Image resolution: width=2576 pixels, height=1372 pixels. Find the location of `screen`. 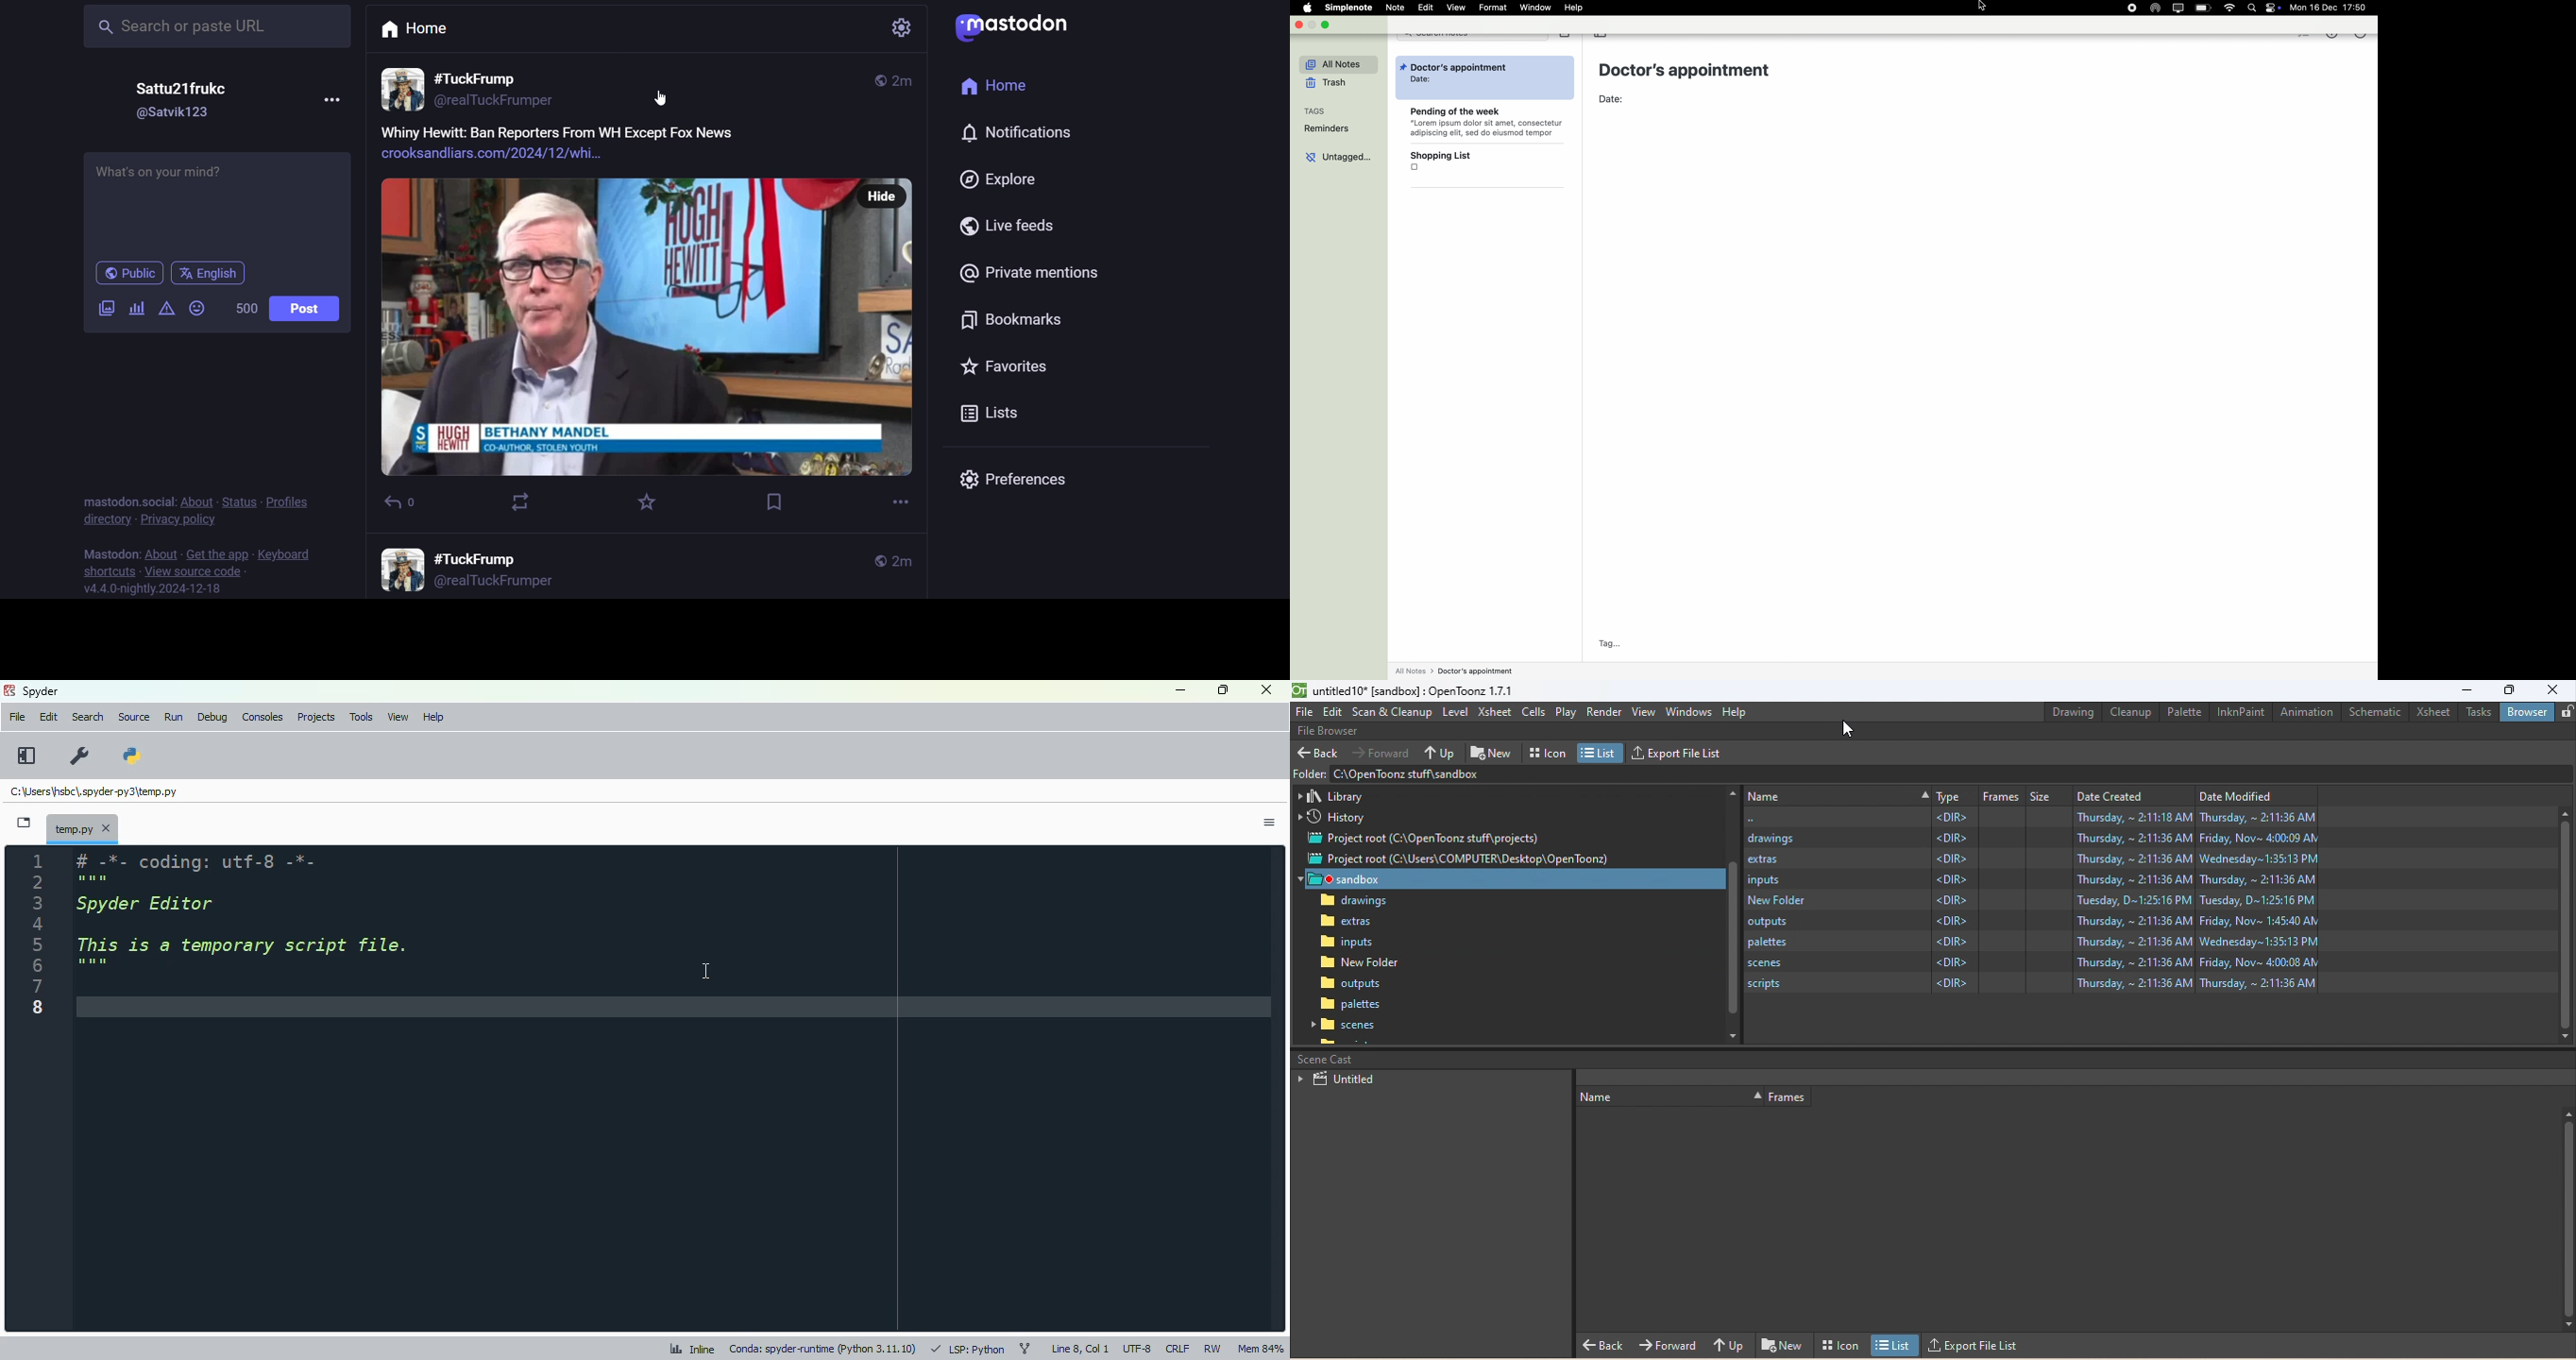

screen is located at coordinates (2181, 8).